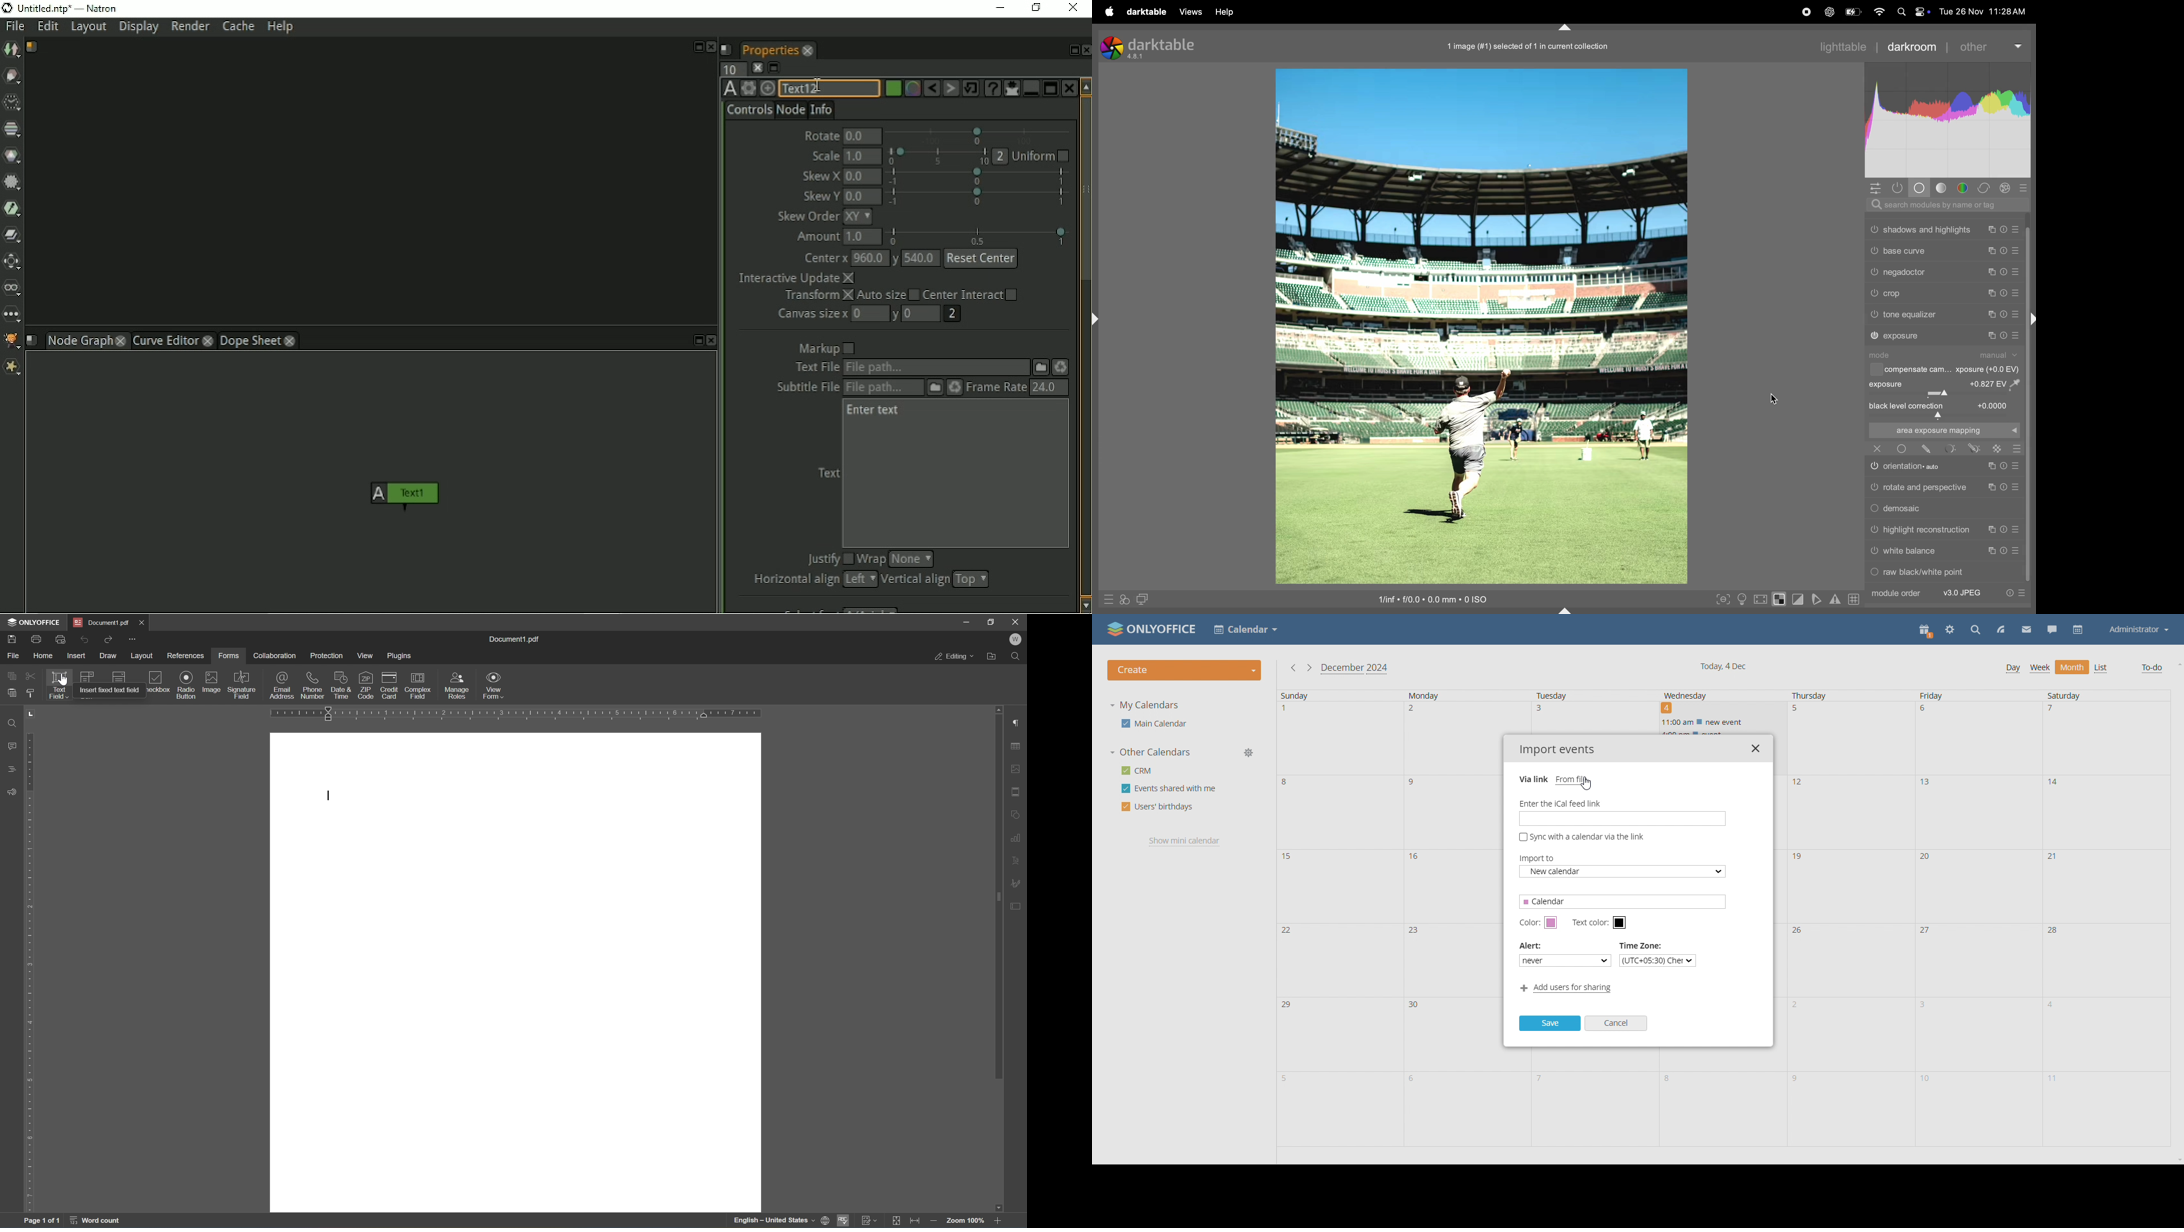 The image size is (2184, 1232). What do you see at coordinates (455, 687) in the screenshot?
I see `manage roles` at bounding box center [455, 687].